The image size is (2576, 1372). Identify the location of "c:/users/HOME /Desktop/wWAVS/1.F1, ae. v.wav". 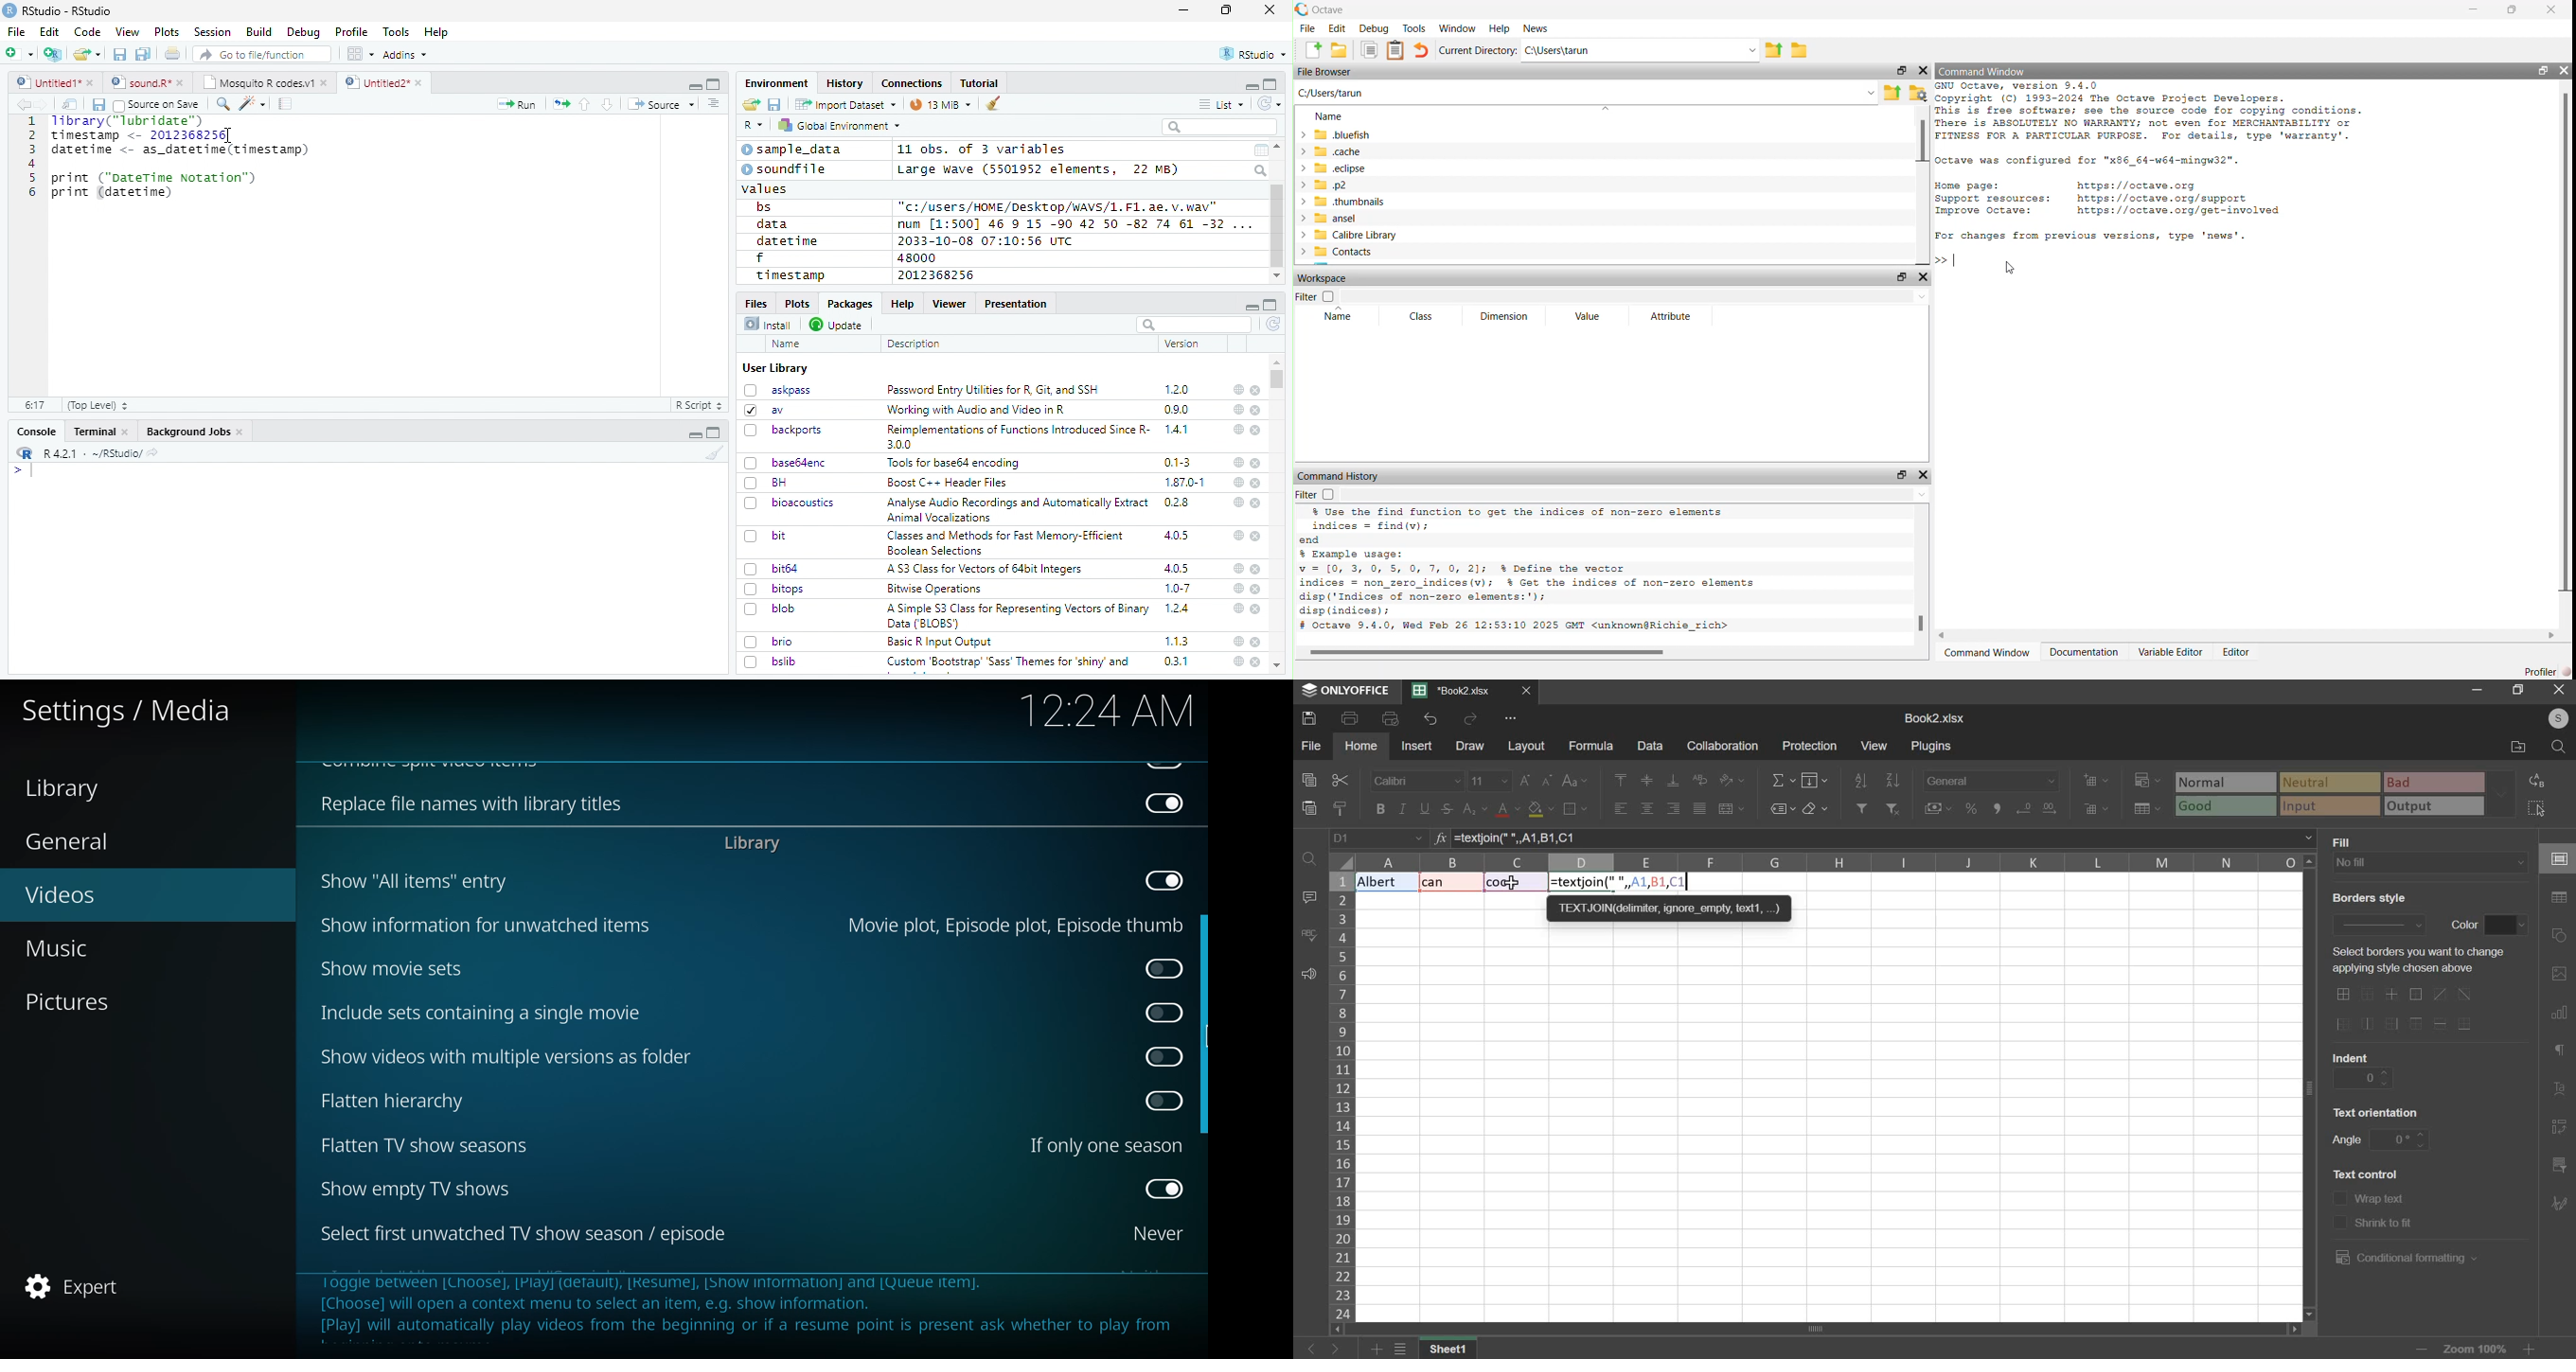
(1059, 205).